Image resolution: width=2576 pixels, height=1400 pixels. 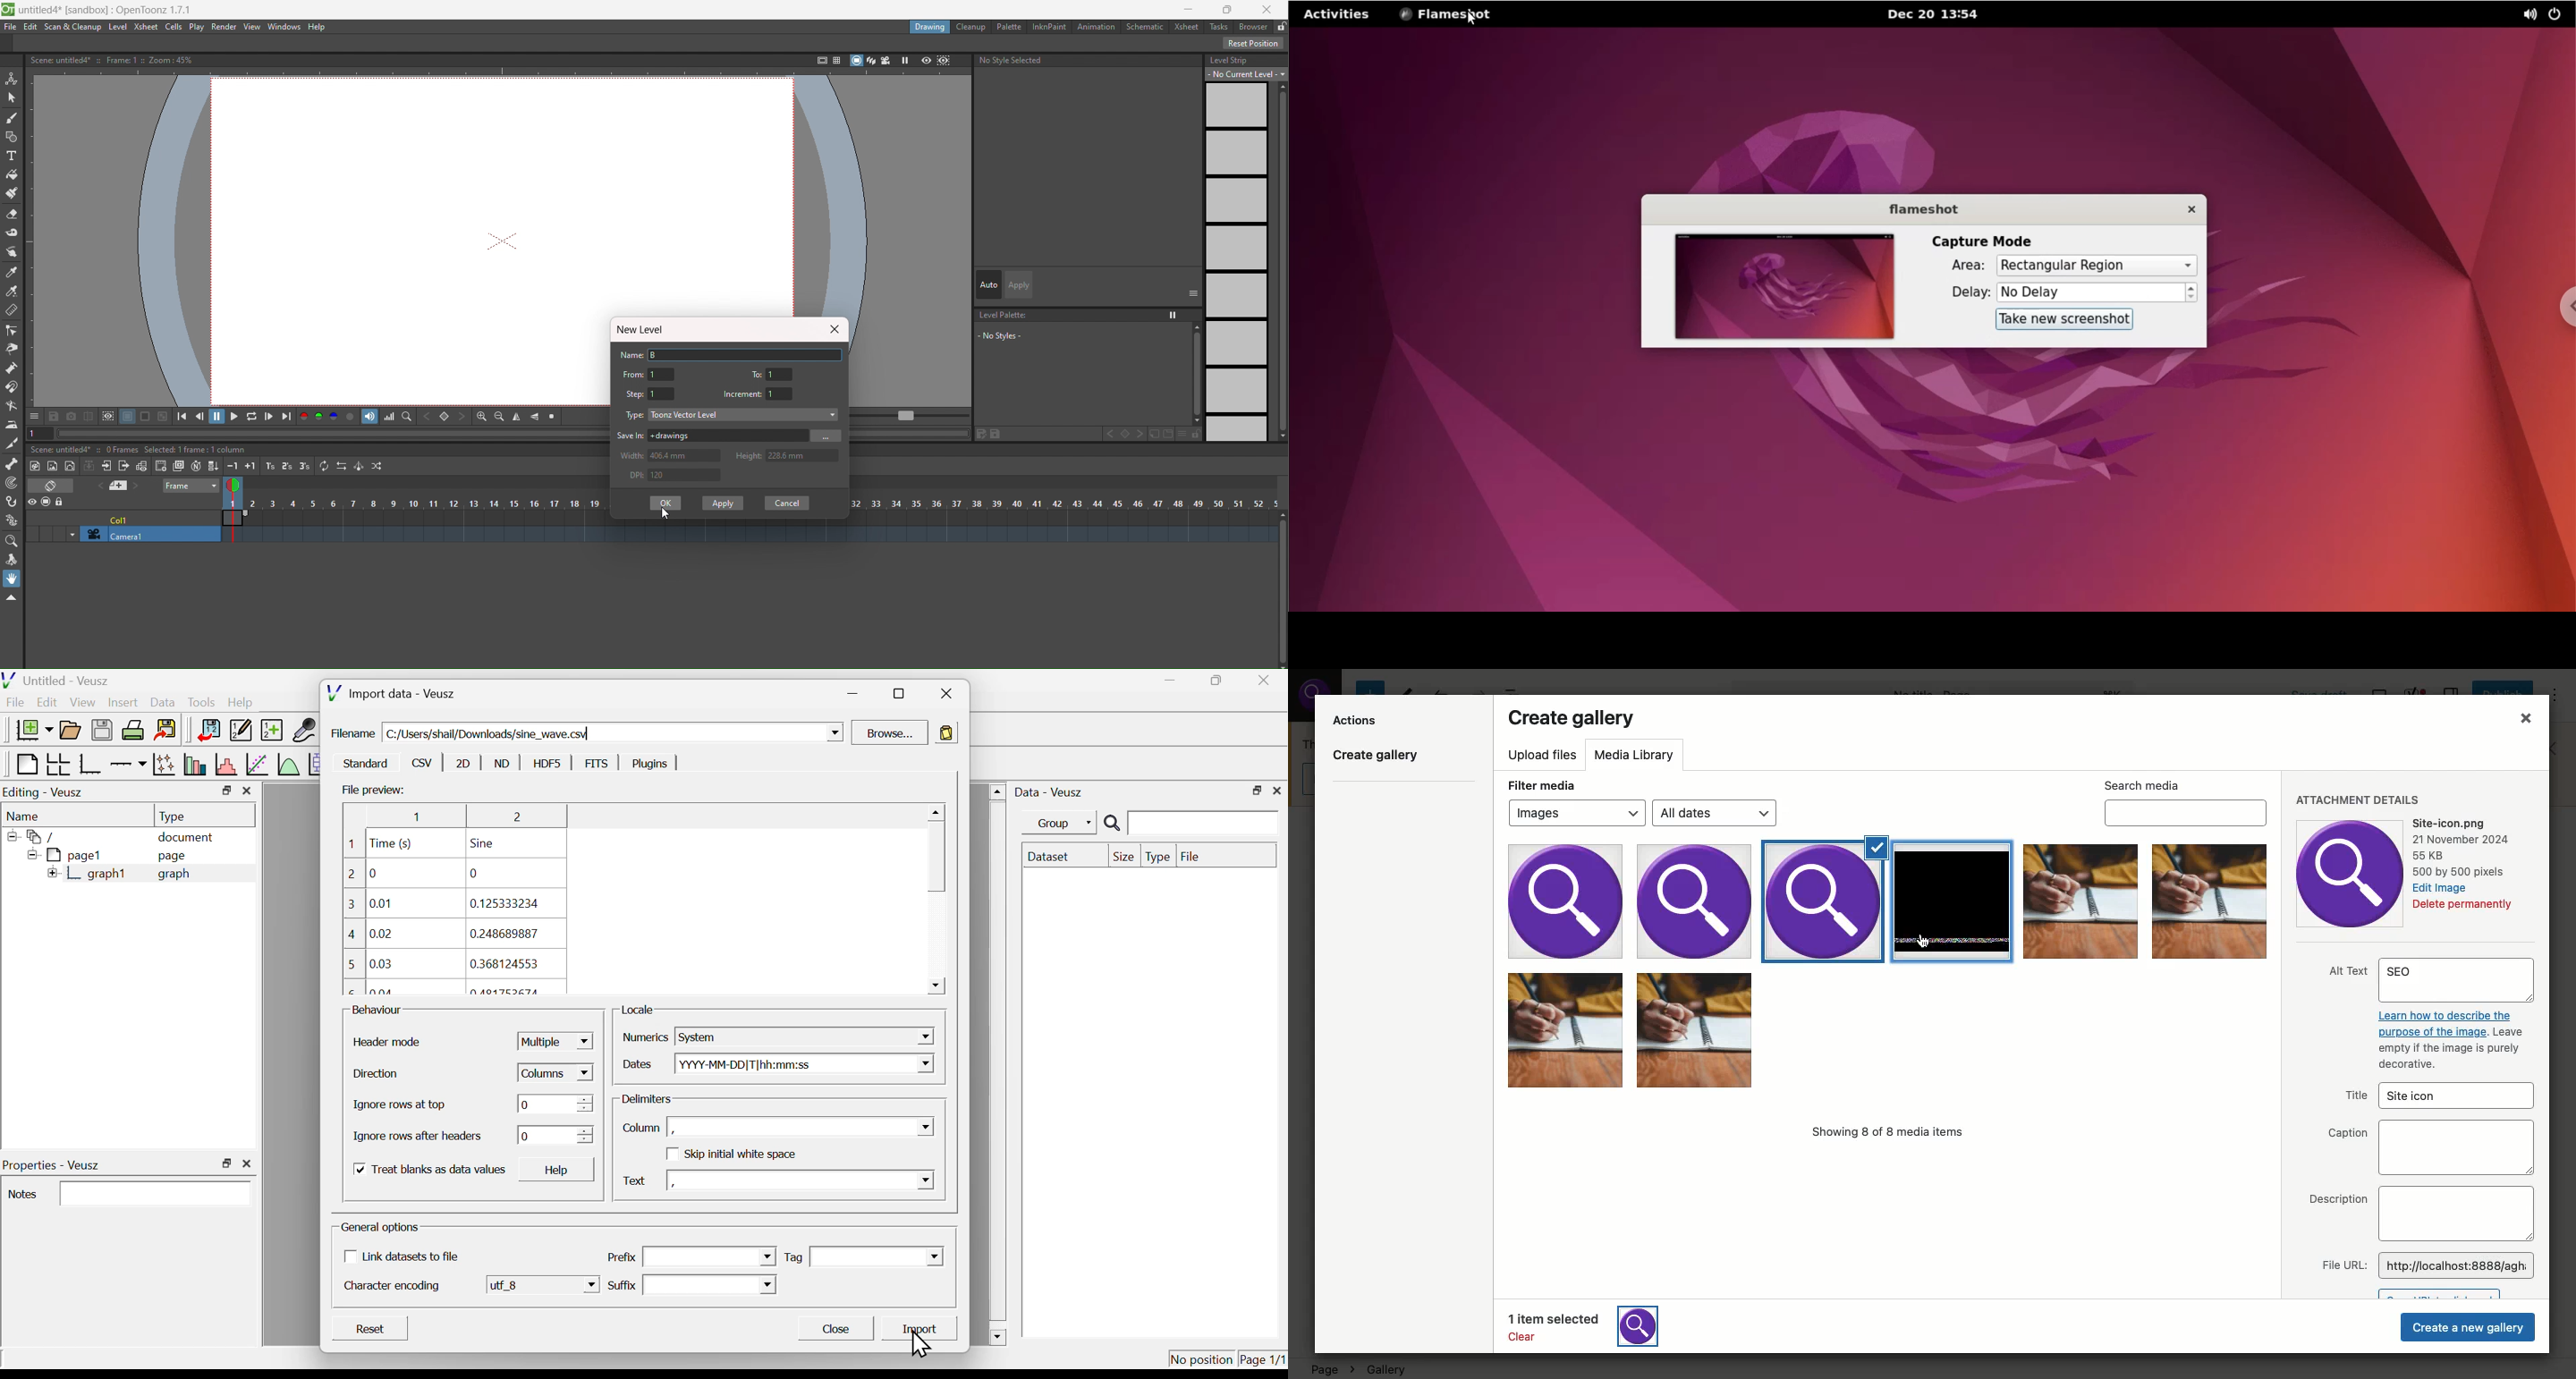 I want to click on graph, so click(x=174, y=874).